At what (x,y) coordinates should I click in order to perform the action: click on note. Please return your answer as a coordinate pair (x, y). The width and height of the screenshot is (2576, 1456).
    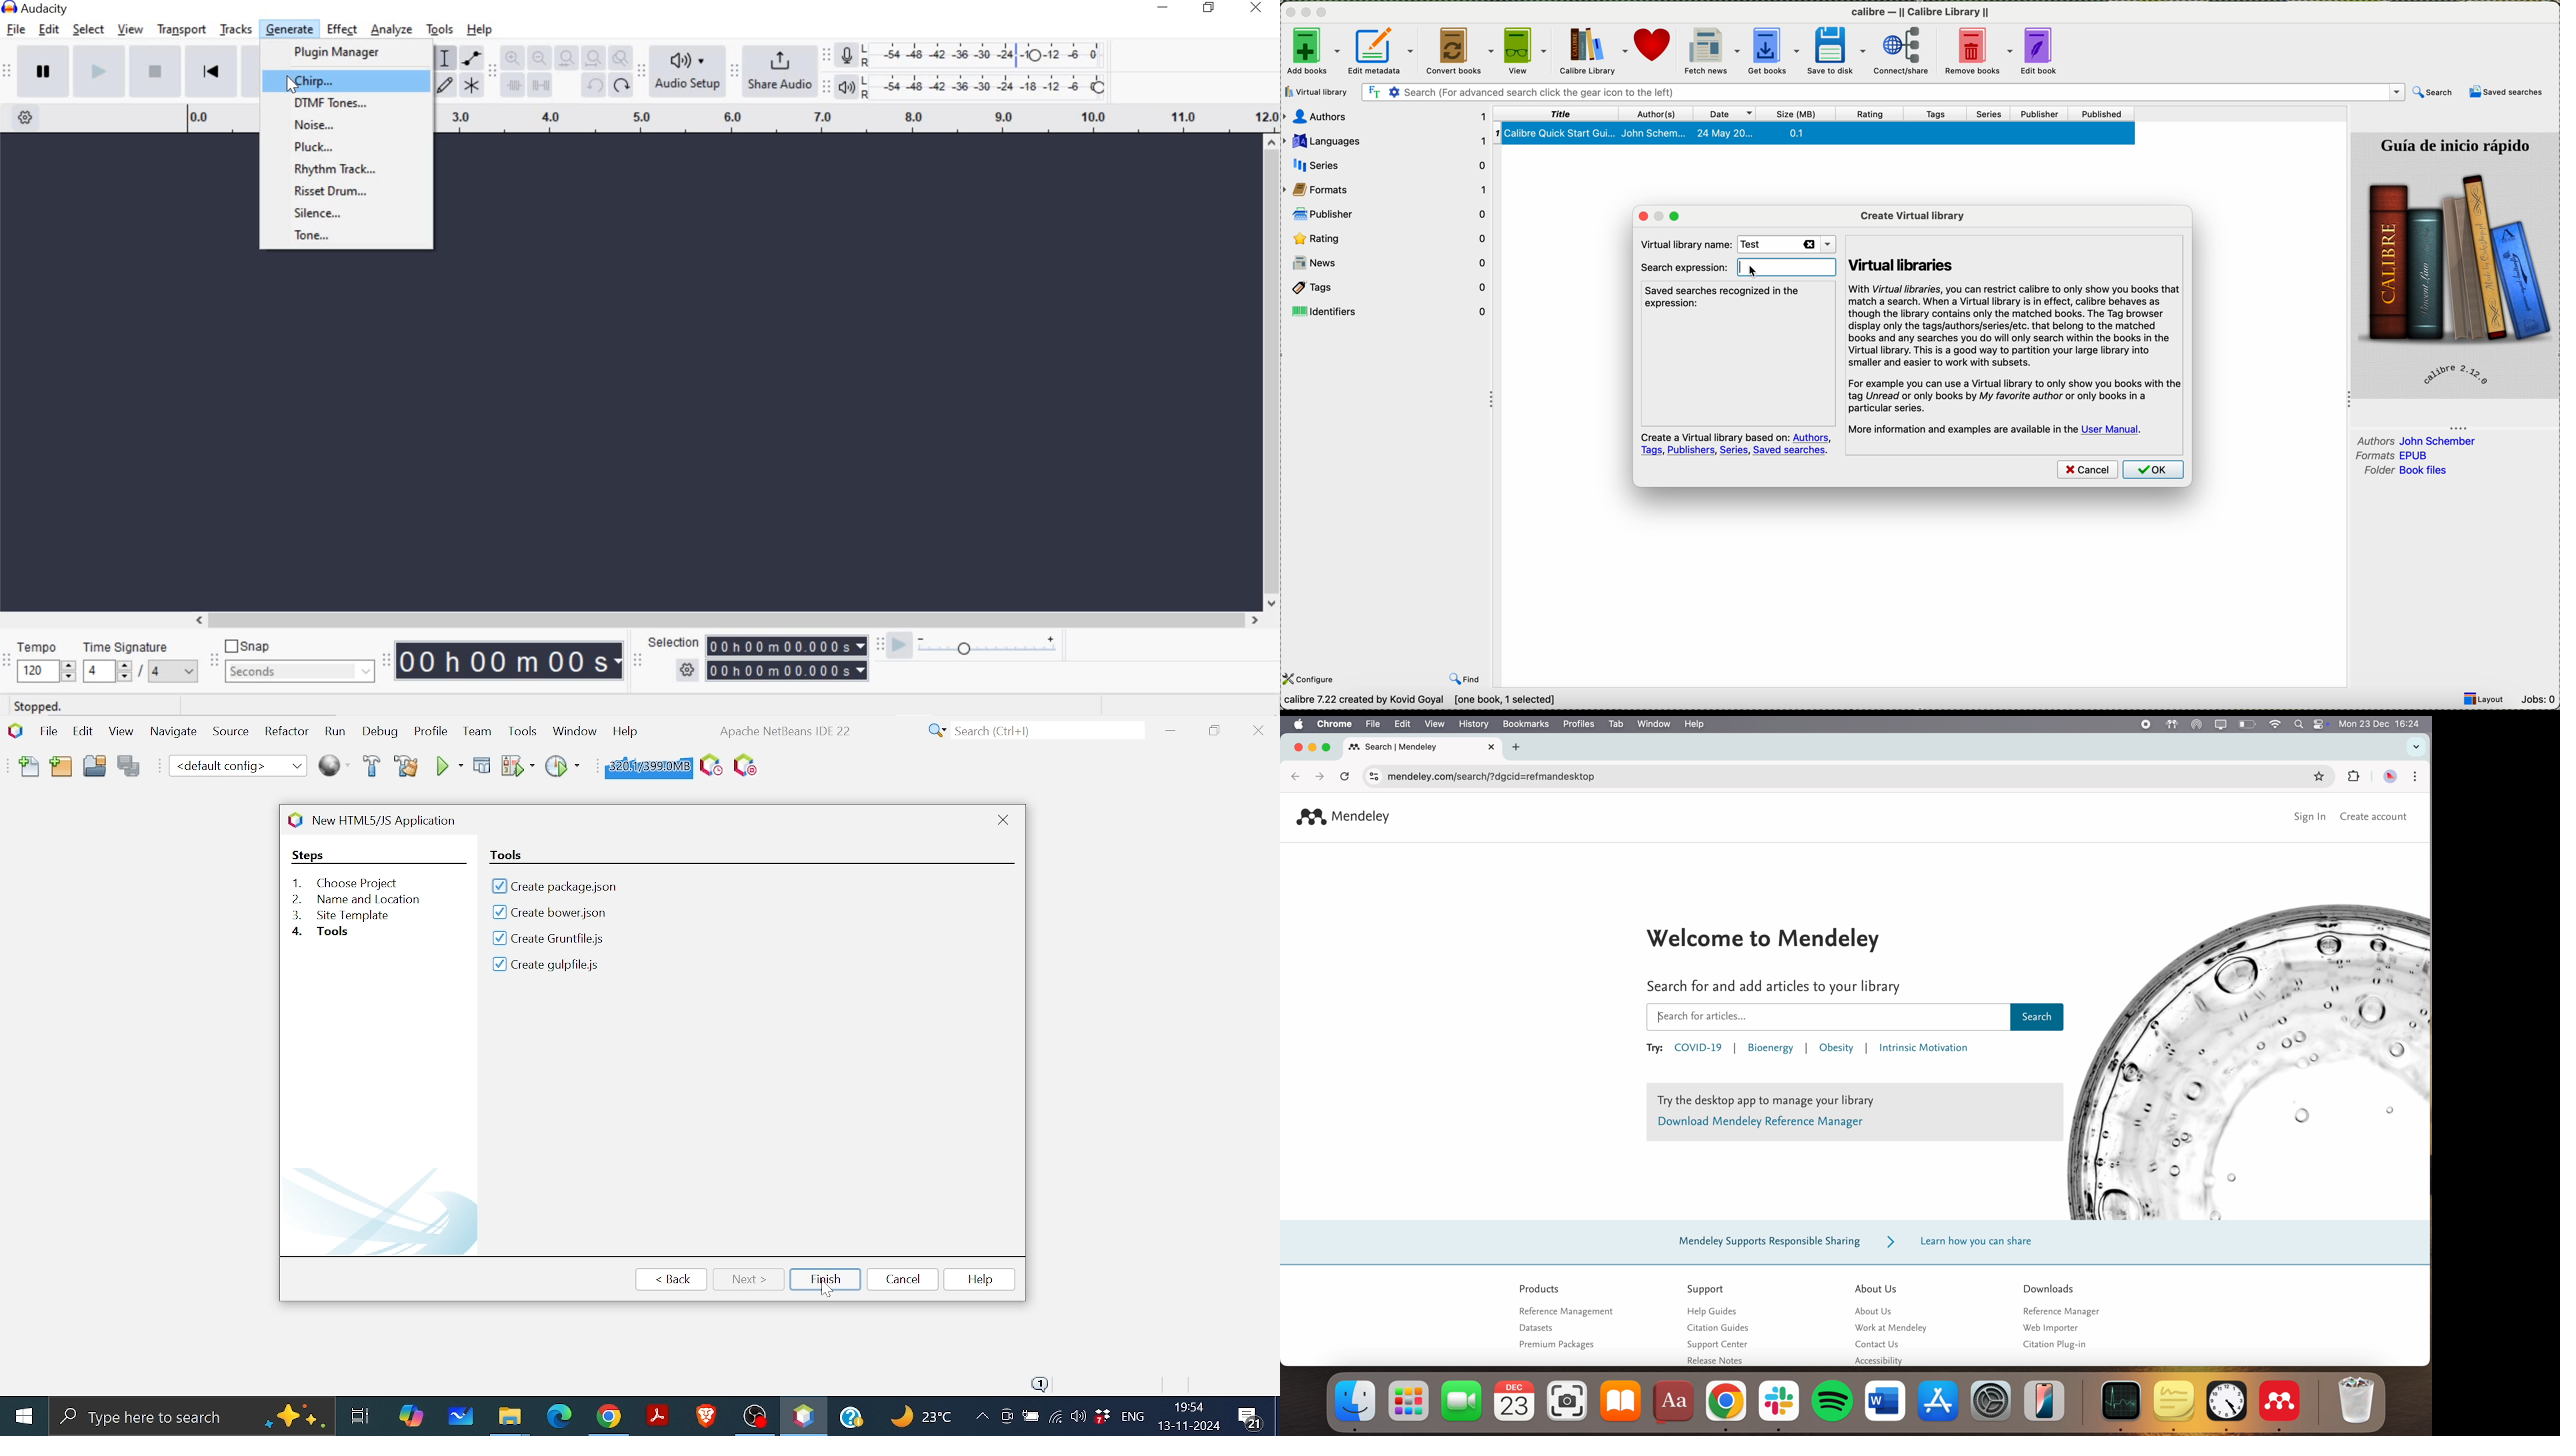
    Looking at the image, I should click on (1736, 445).